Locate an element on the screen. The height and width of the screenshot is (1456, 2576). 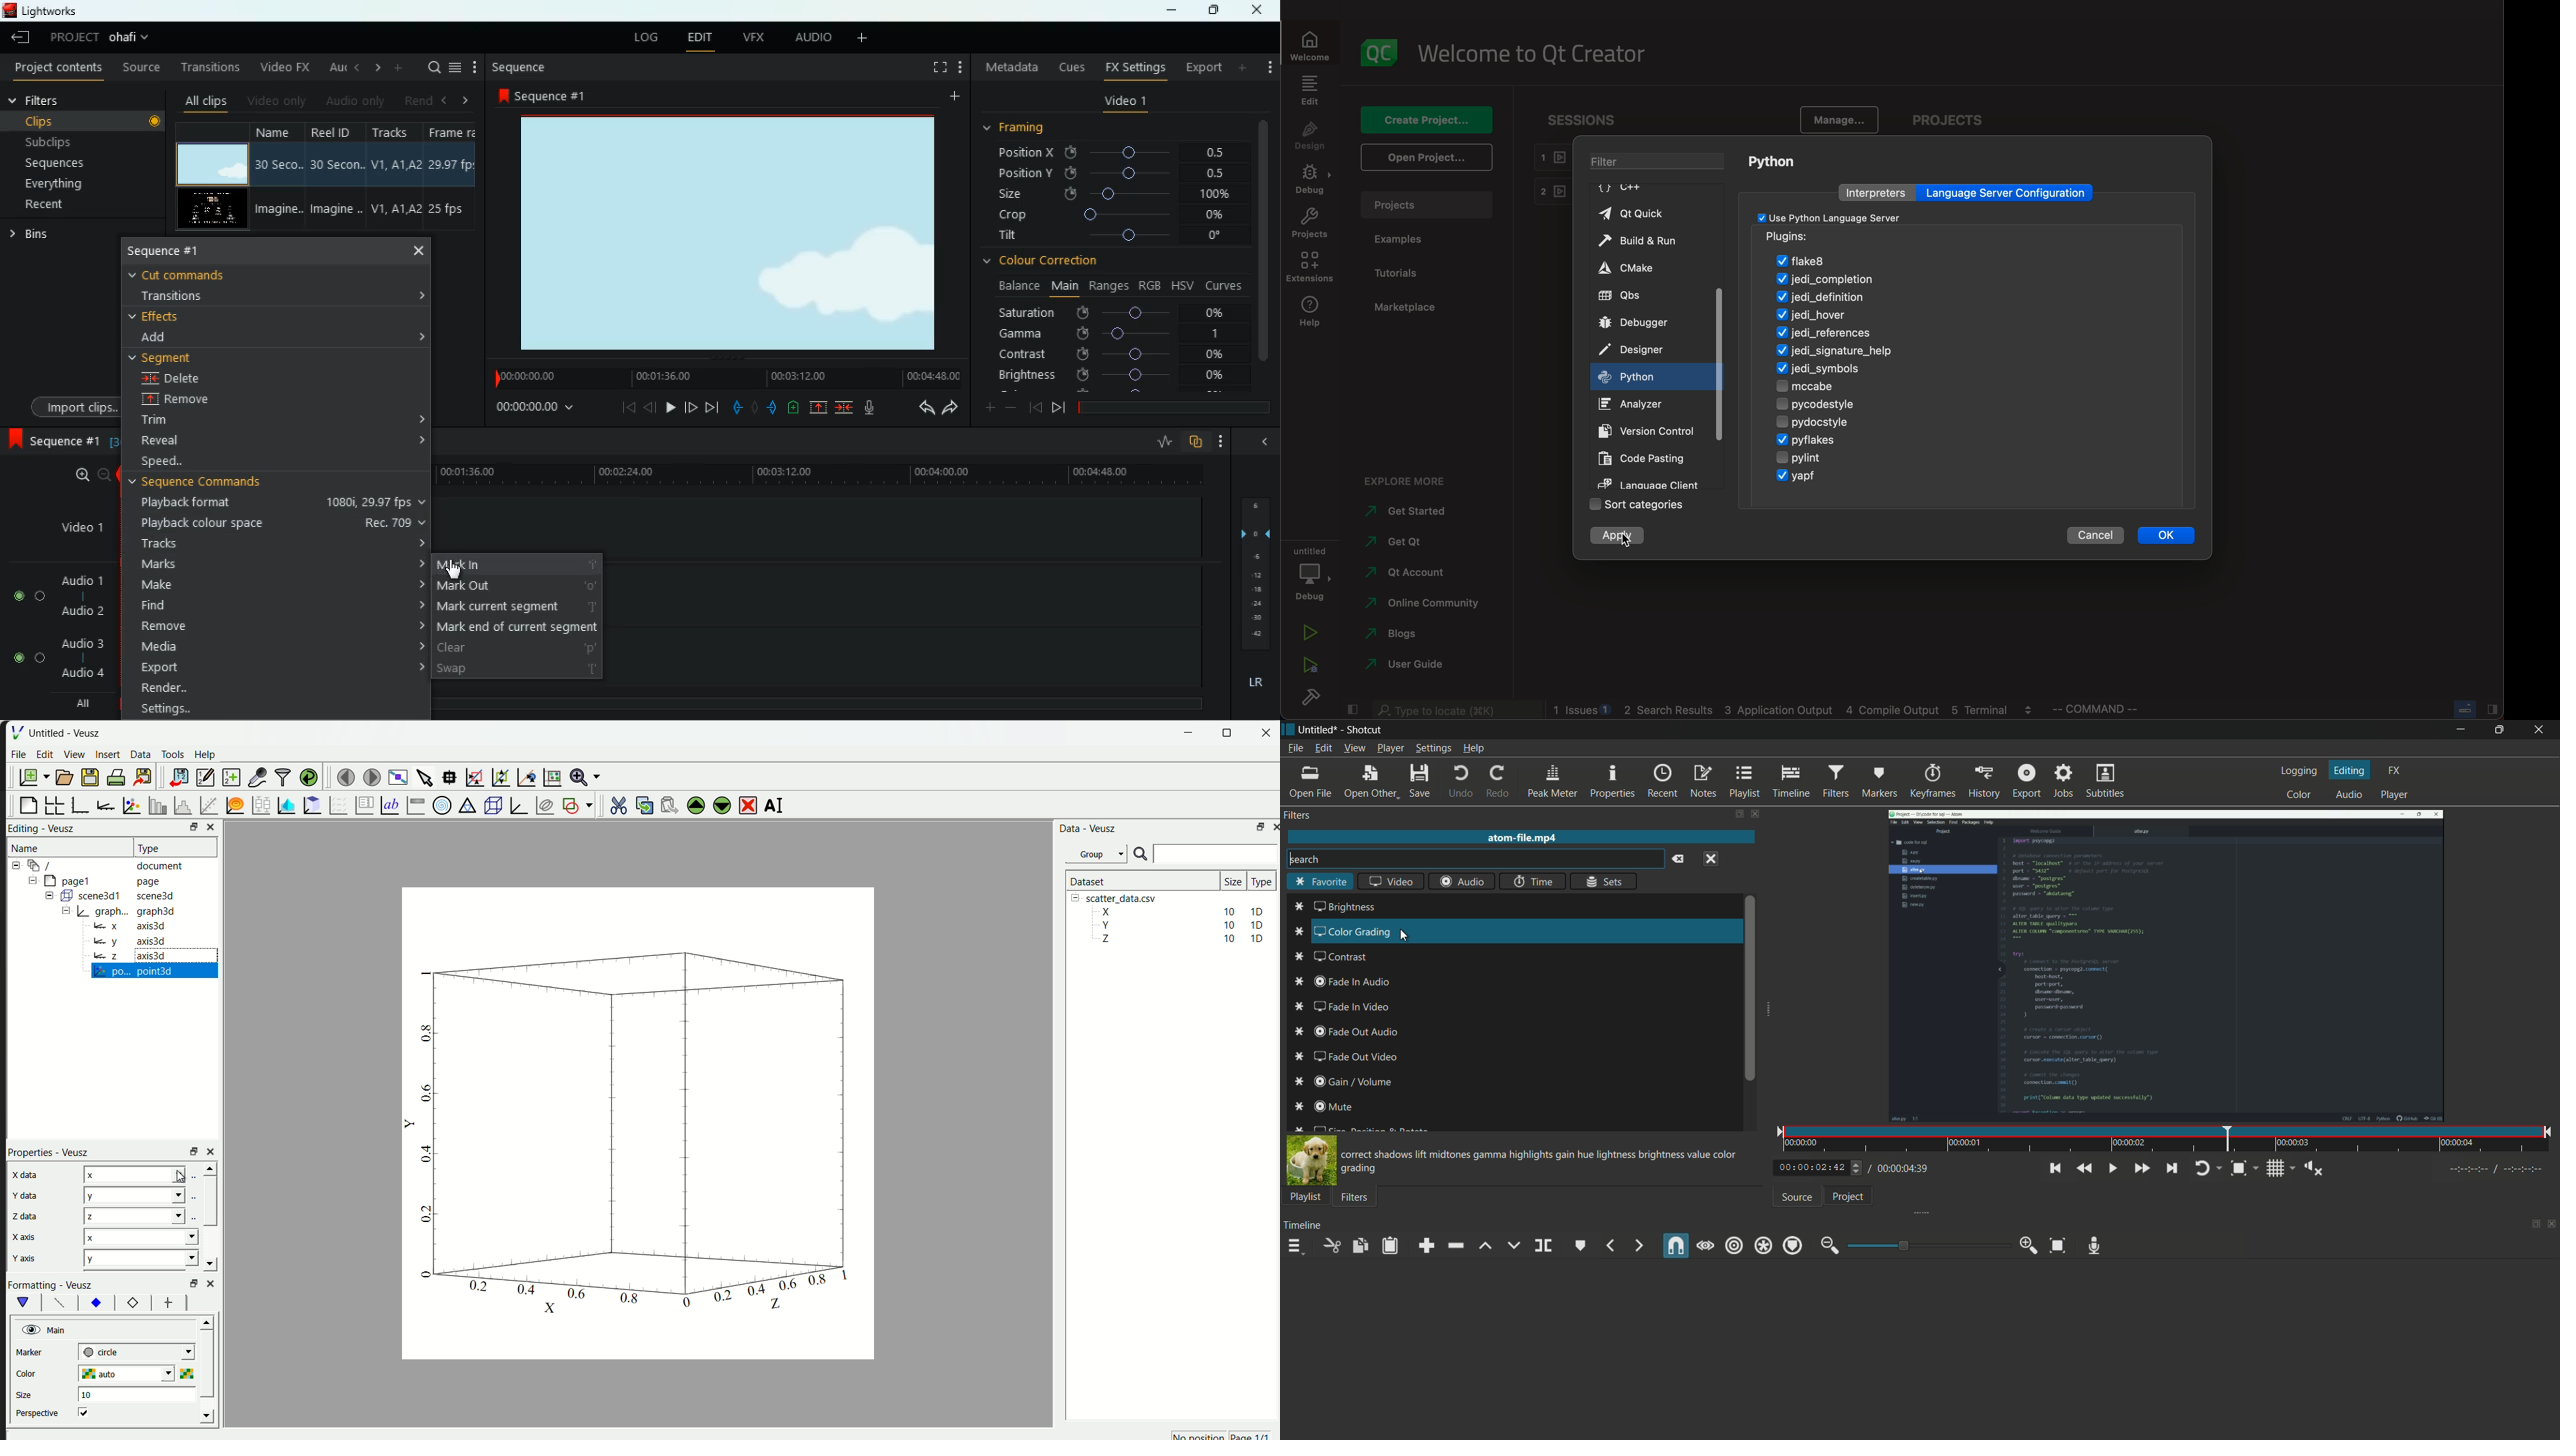
xy is located at coordinates (97, 1303).